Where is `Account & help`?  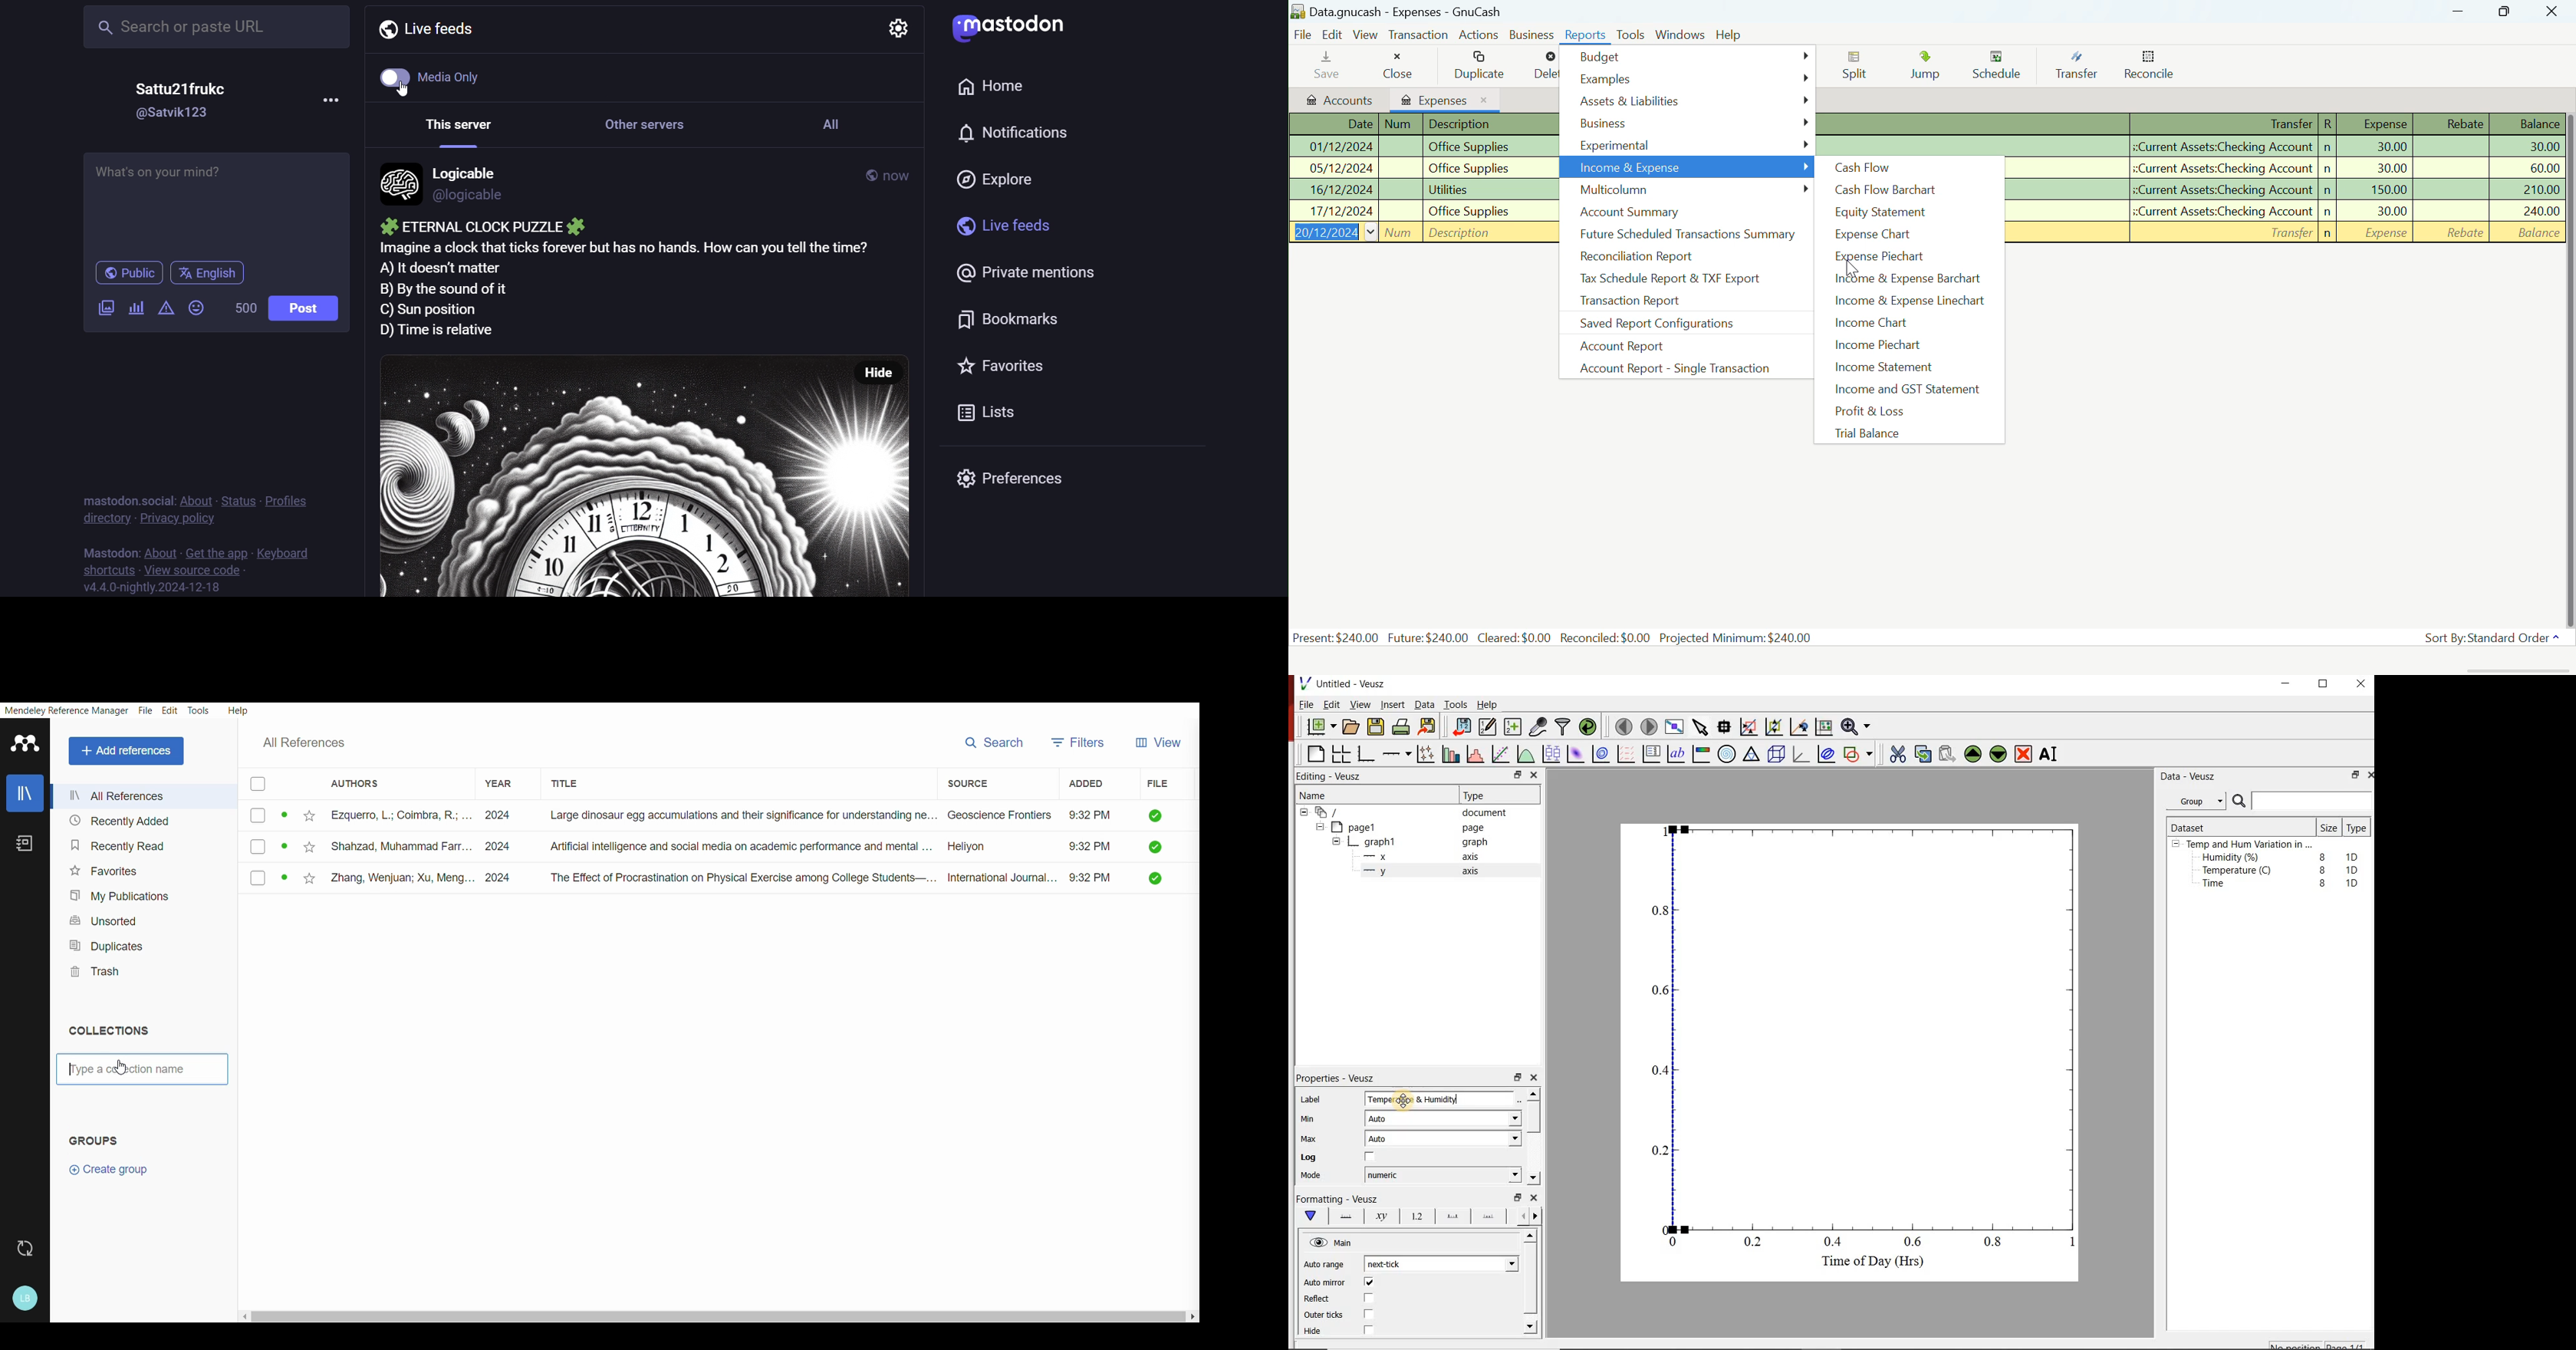 Account & help is located at coordinates (26, 1296).